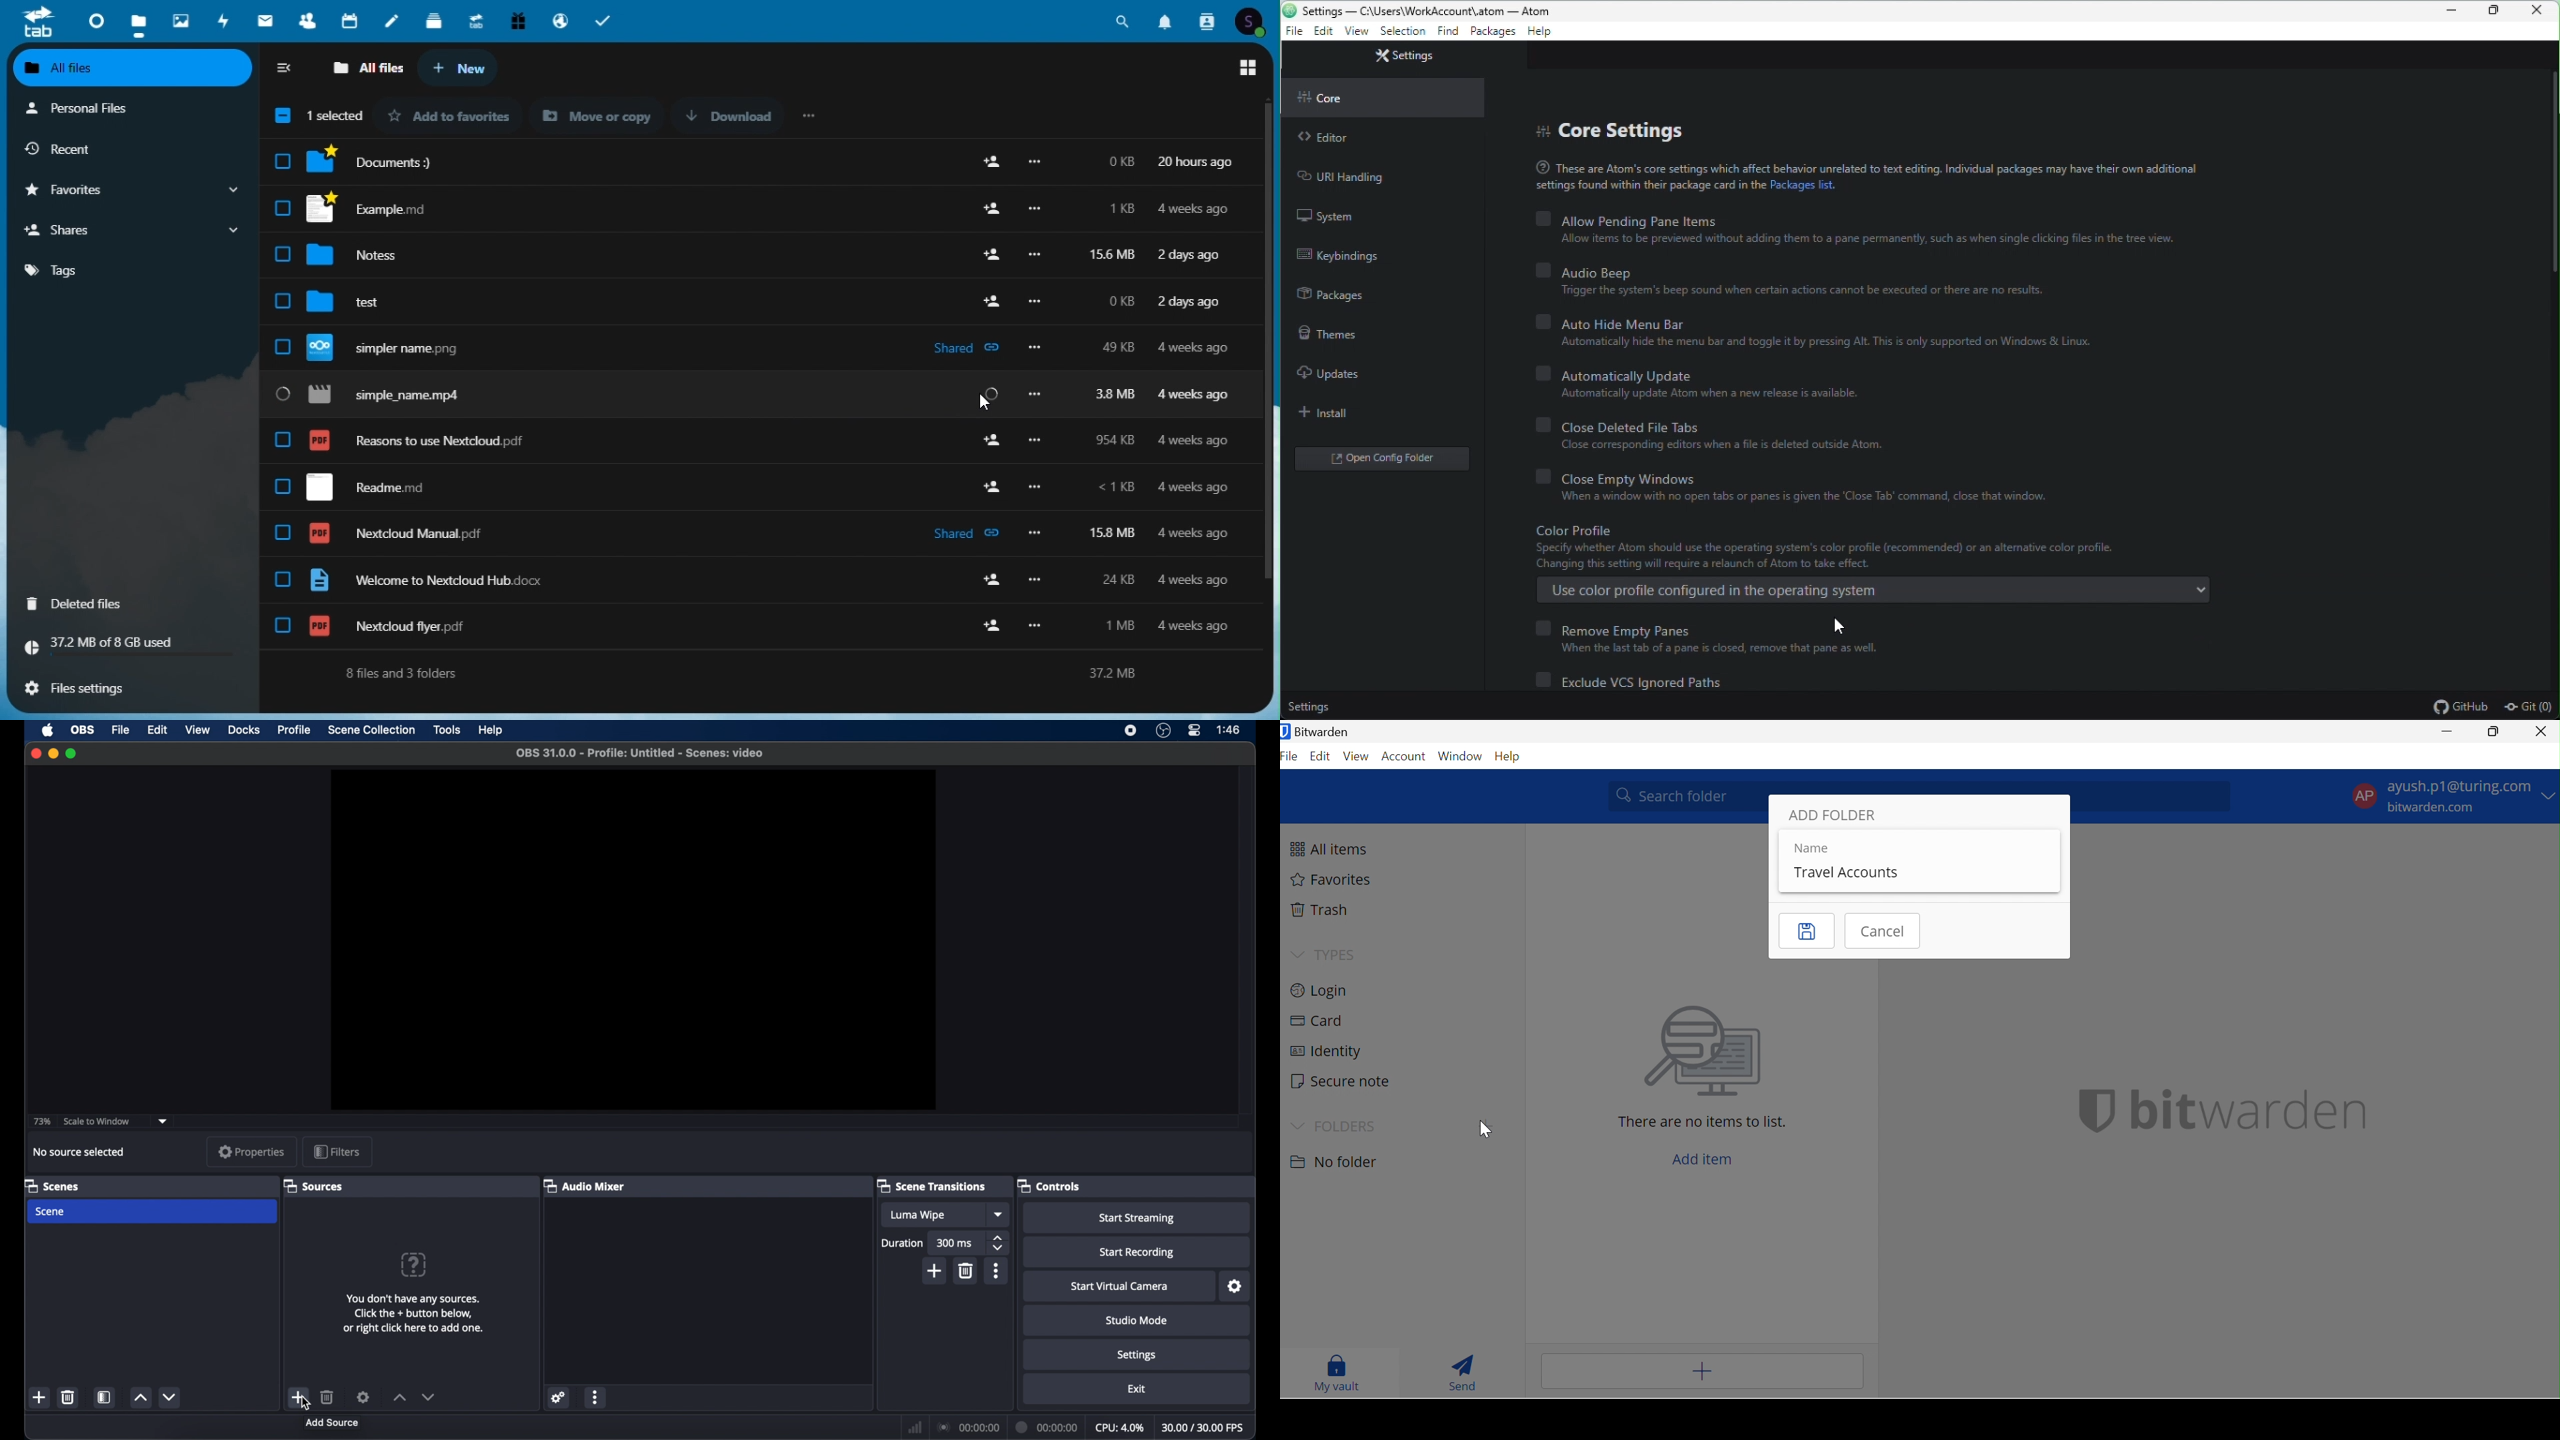 The height and width of the screenshot is (1456, 2576). What do you see at coordinates (755, 251) in the screenshot?
I see `Notes` at bounding box center [755, 251].